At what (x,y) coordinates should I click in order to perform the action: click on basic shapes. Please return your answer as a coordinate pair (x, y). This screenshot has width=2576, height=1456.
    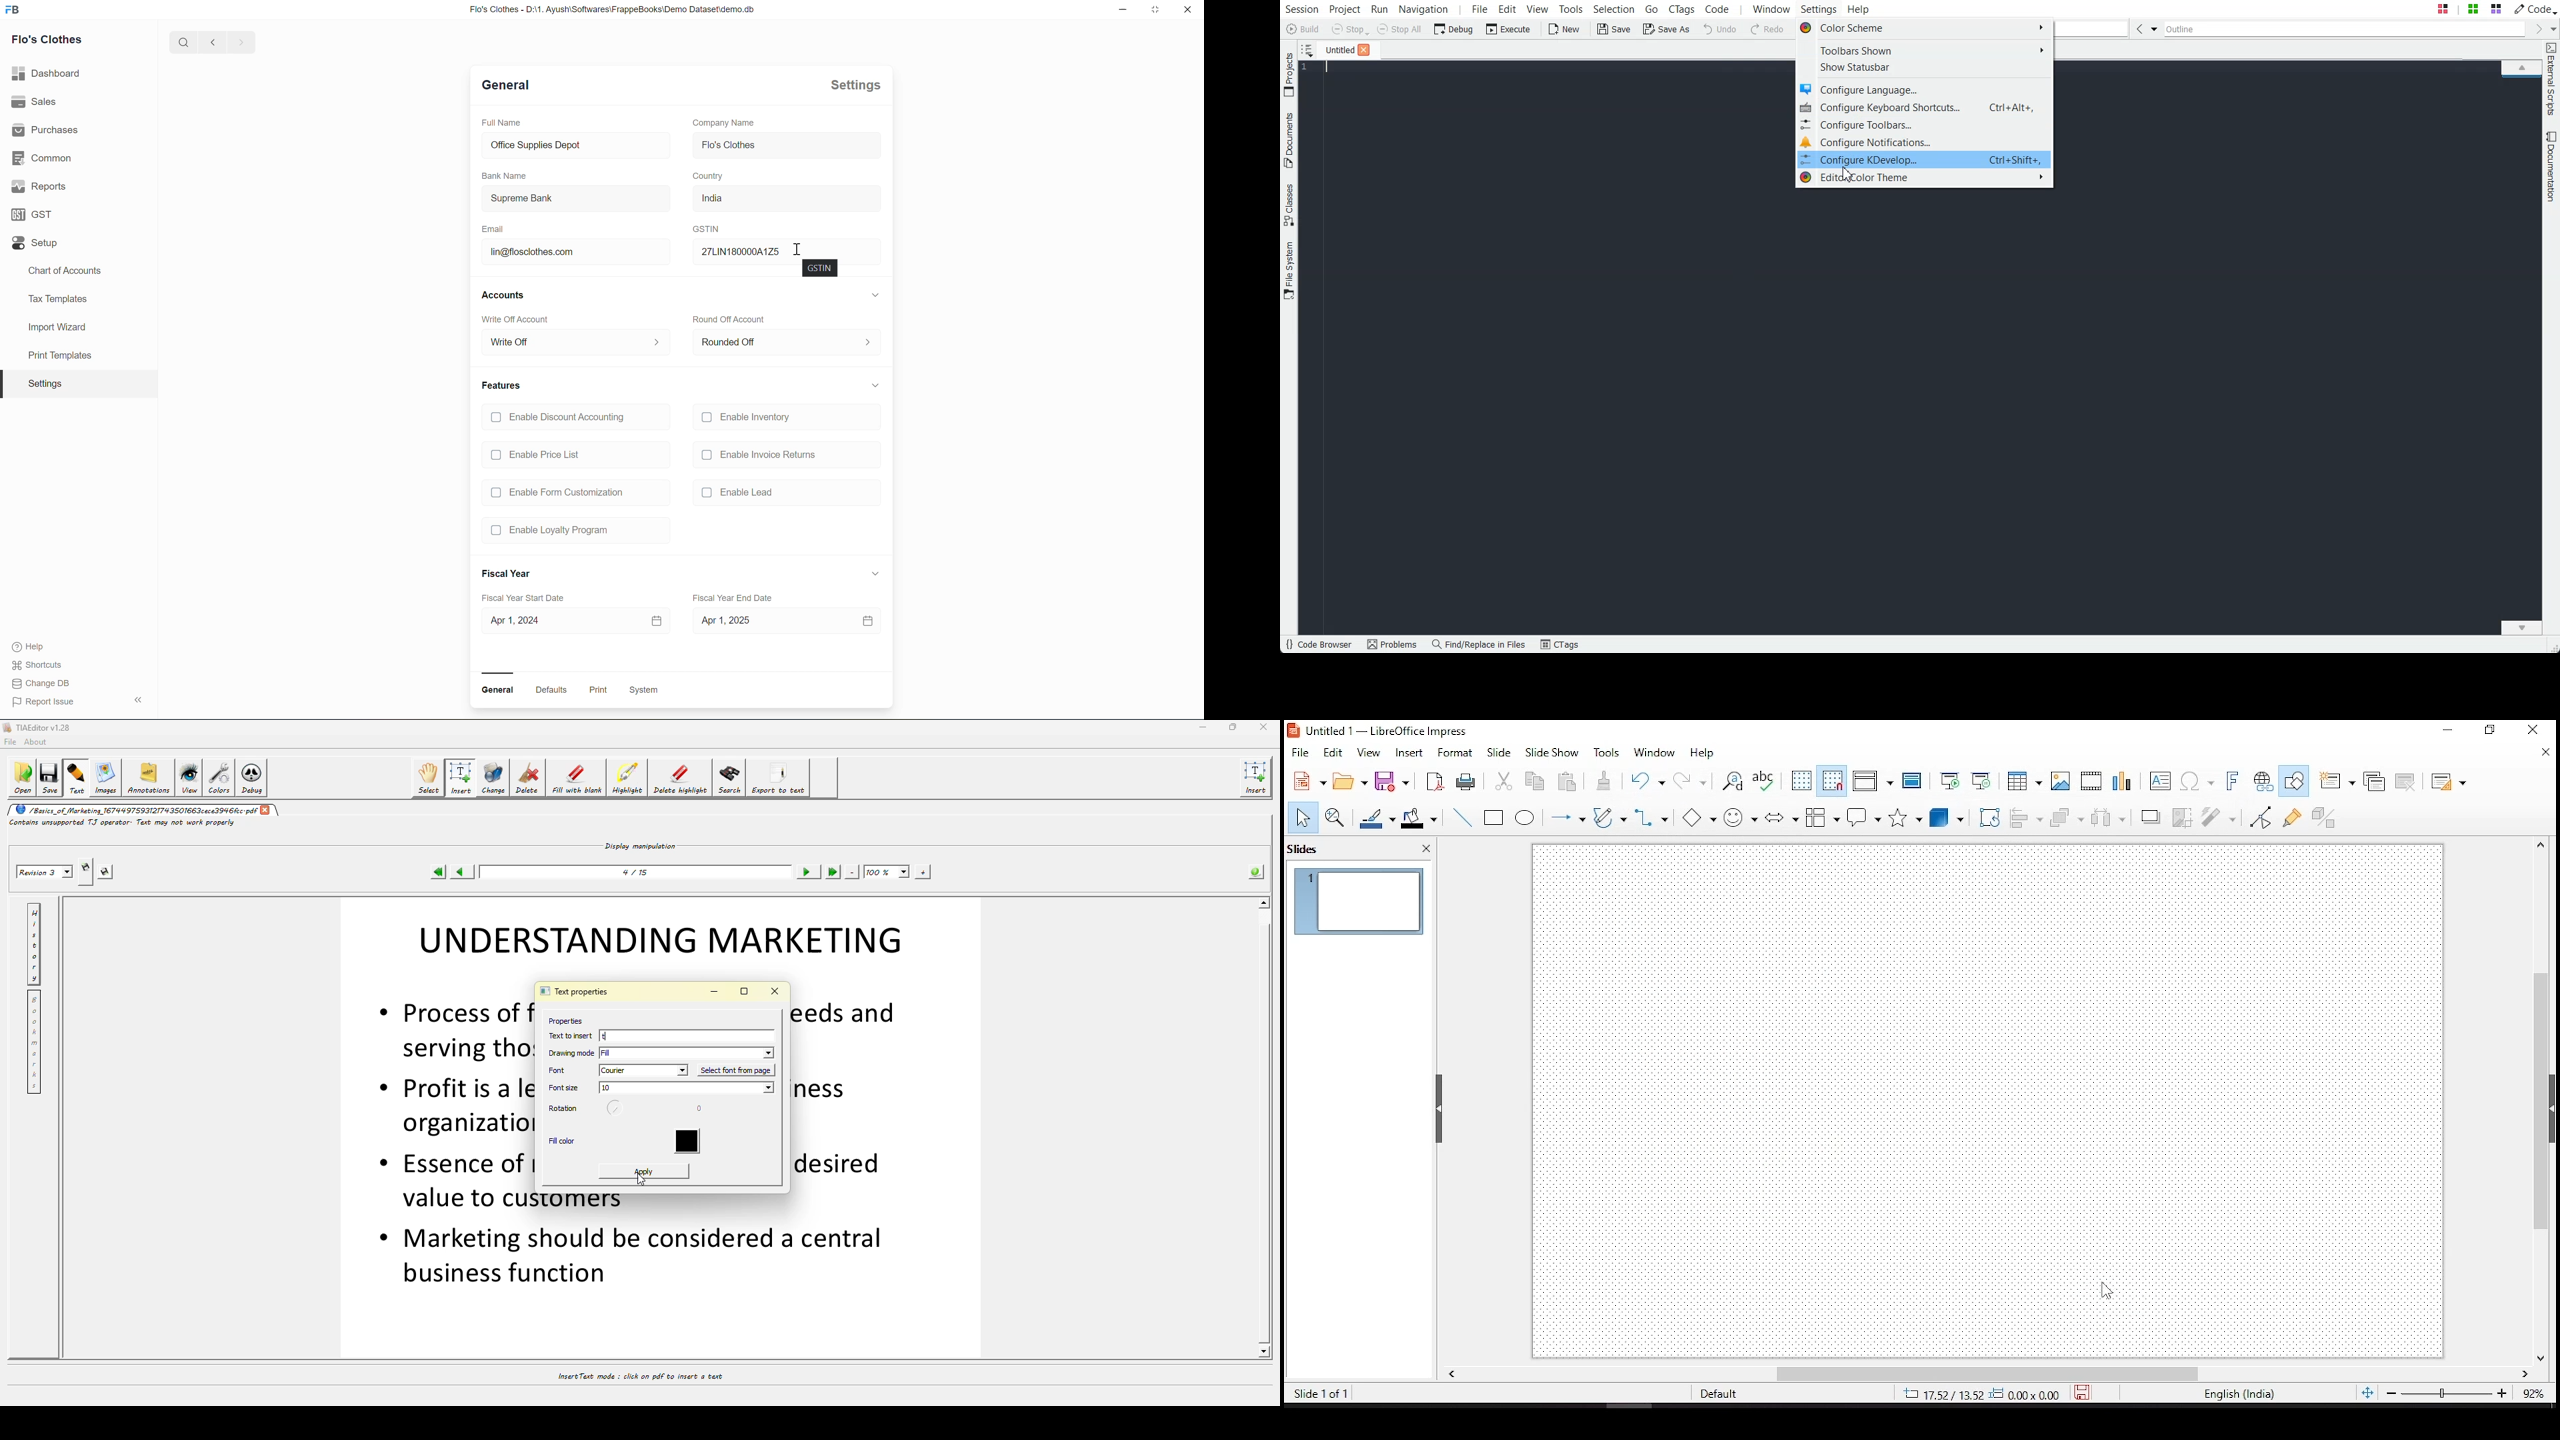
    Looking at the image, I should click on (1695, 819).